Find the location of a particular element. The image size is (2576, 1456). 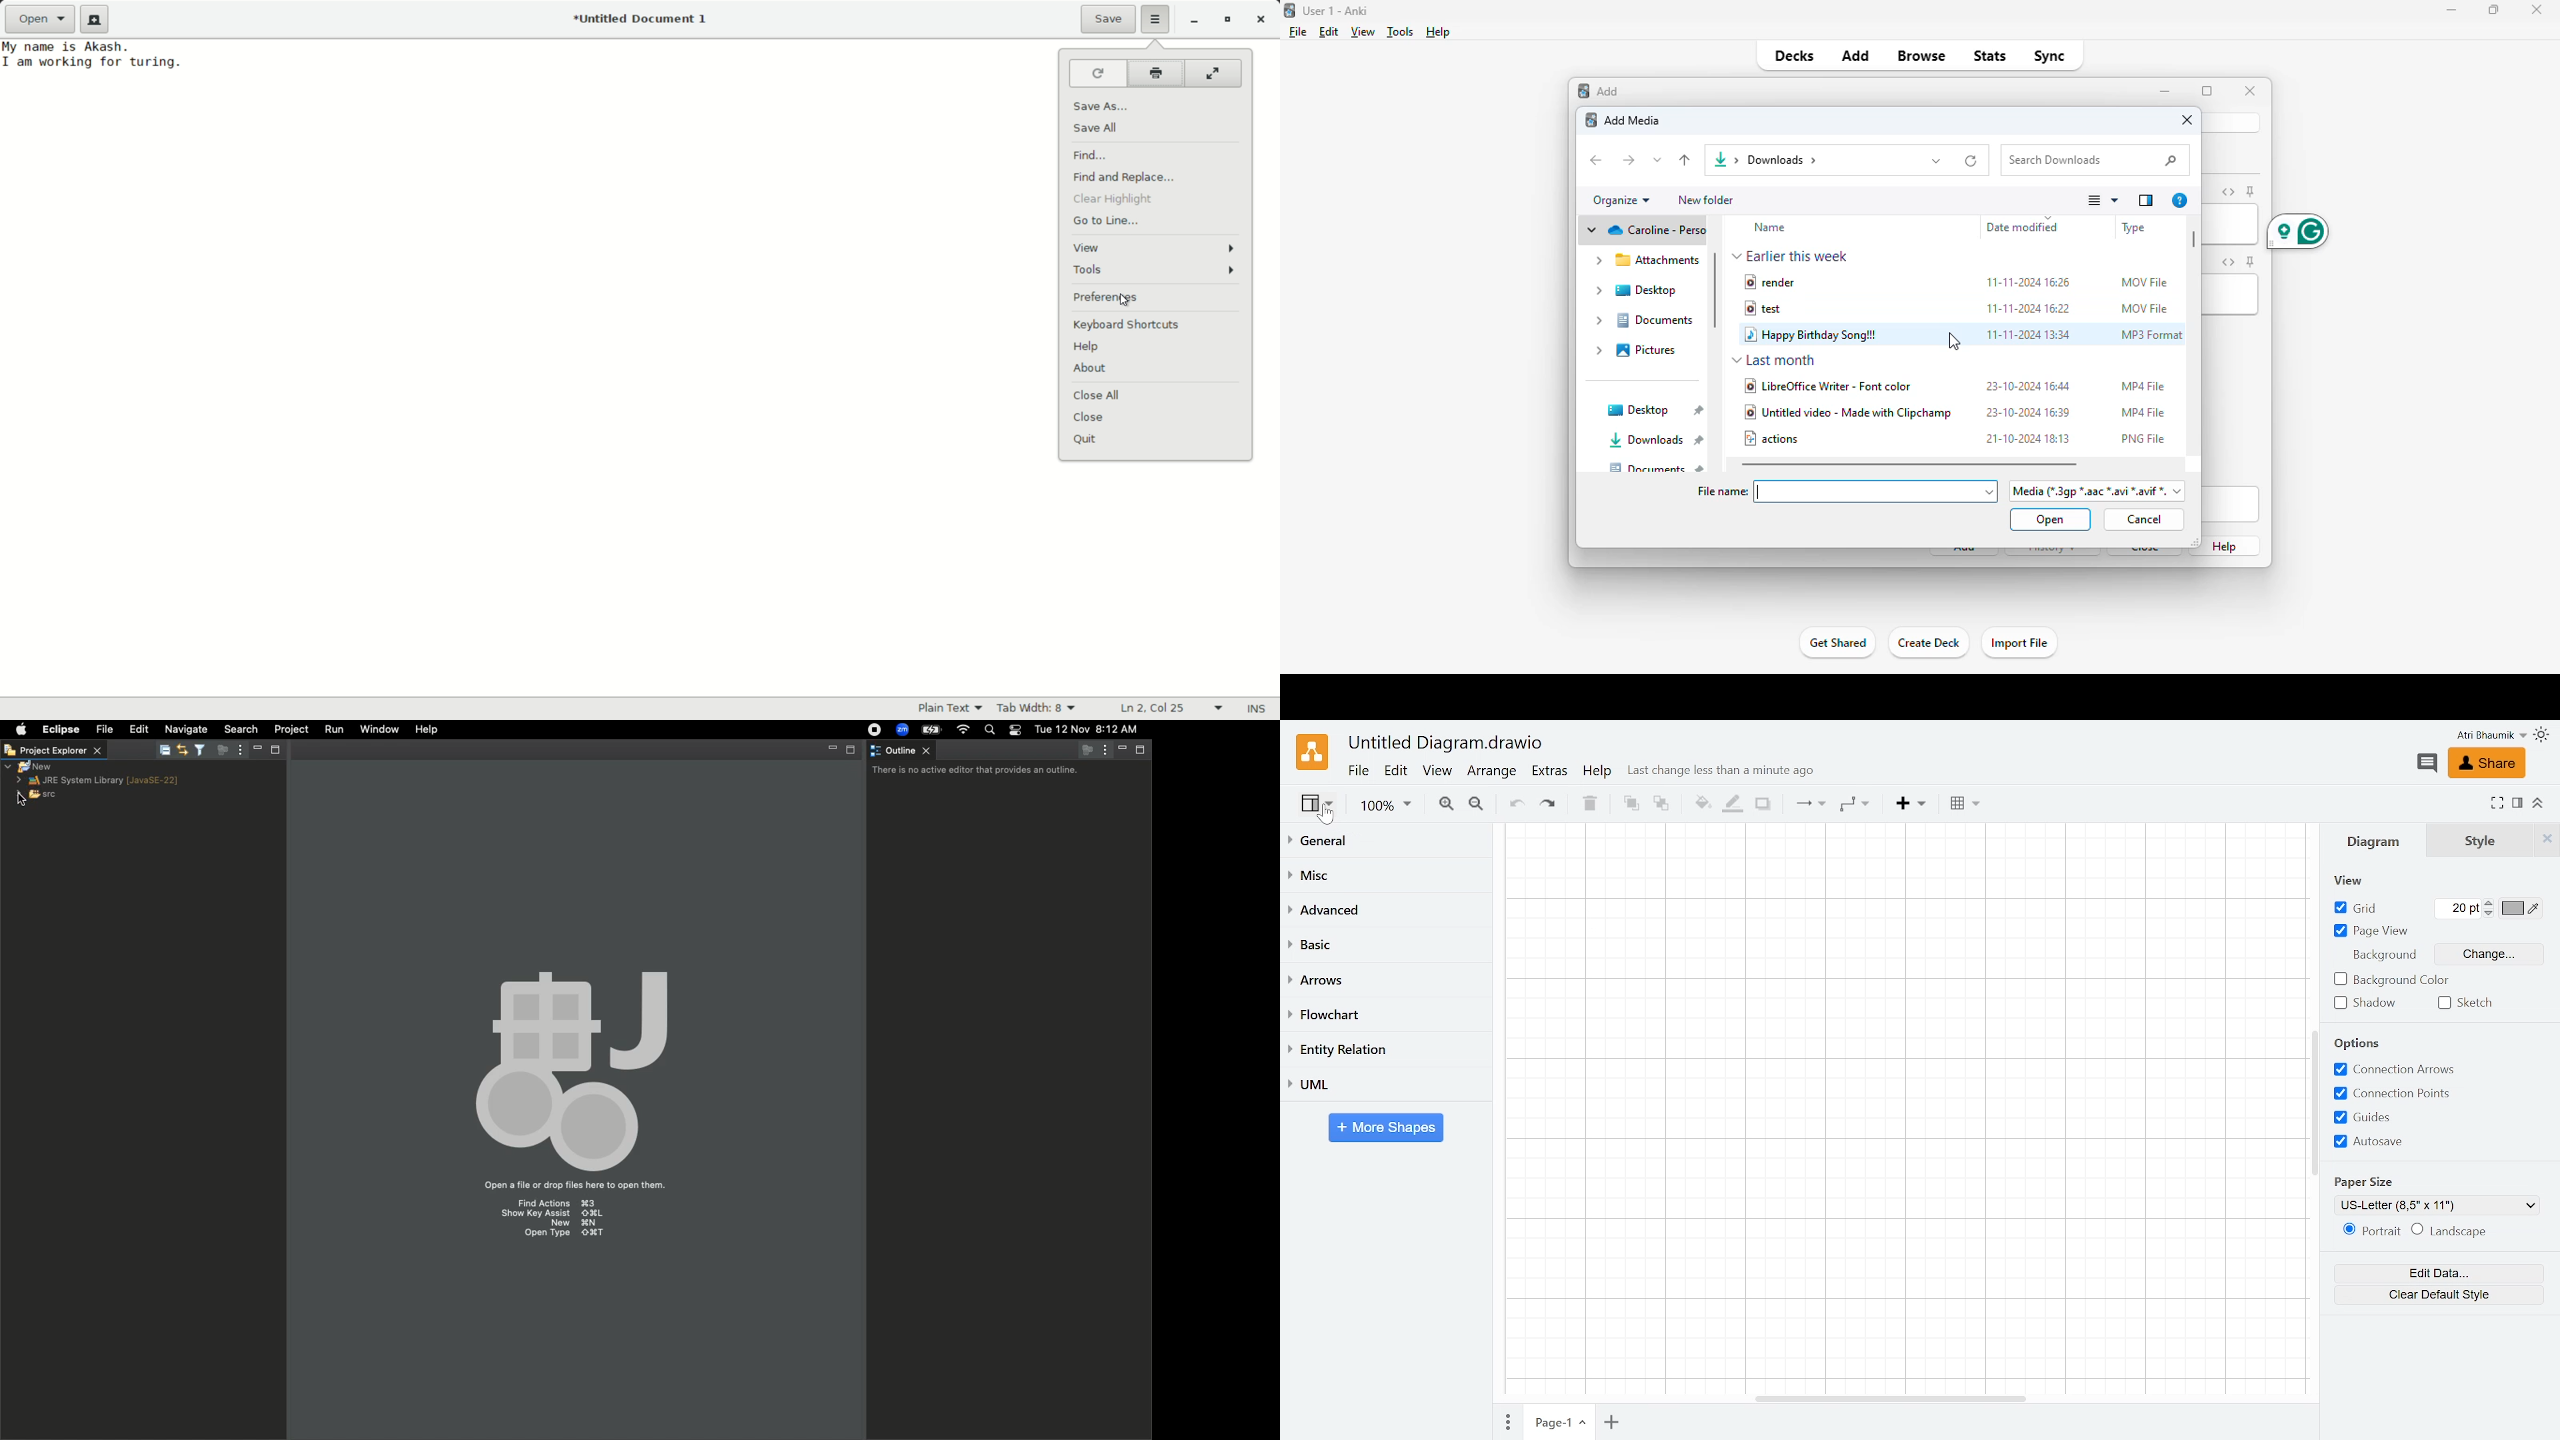

close is located at coordinates (2537, 9).